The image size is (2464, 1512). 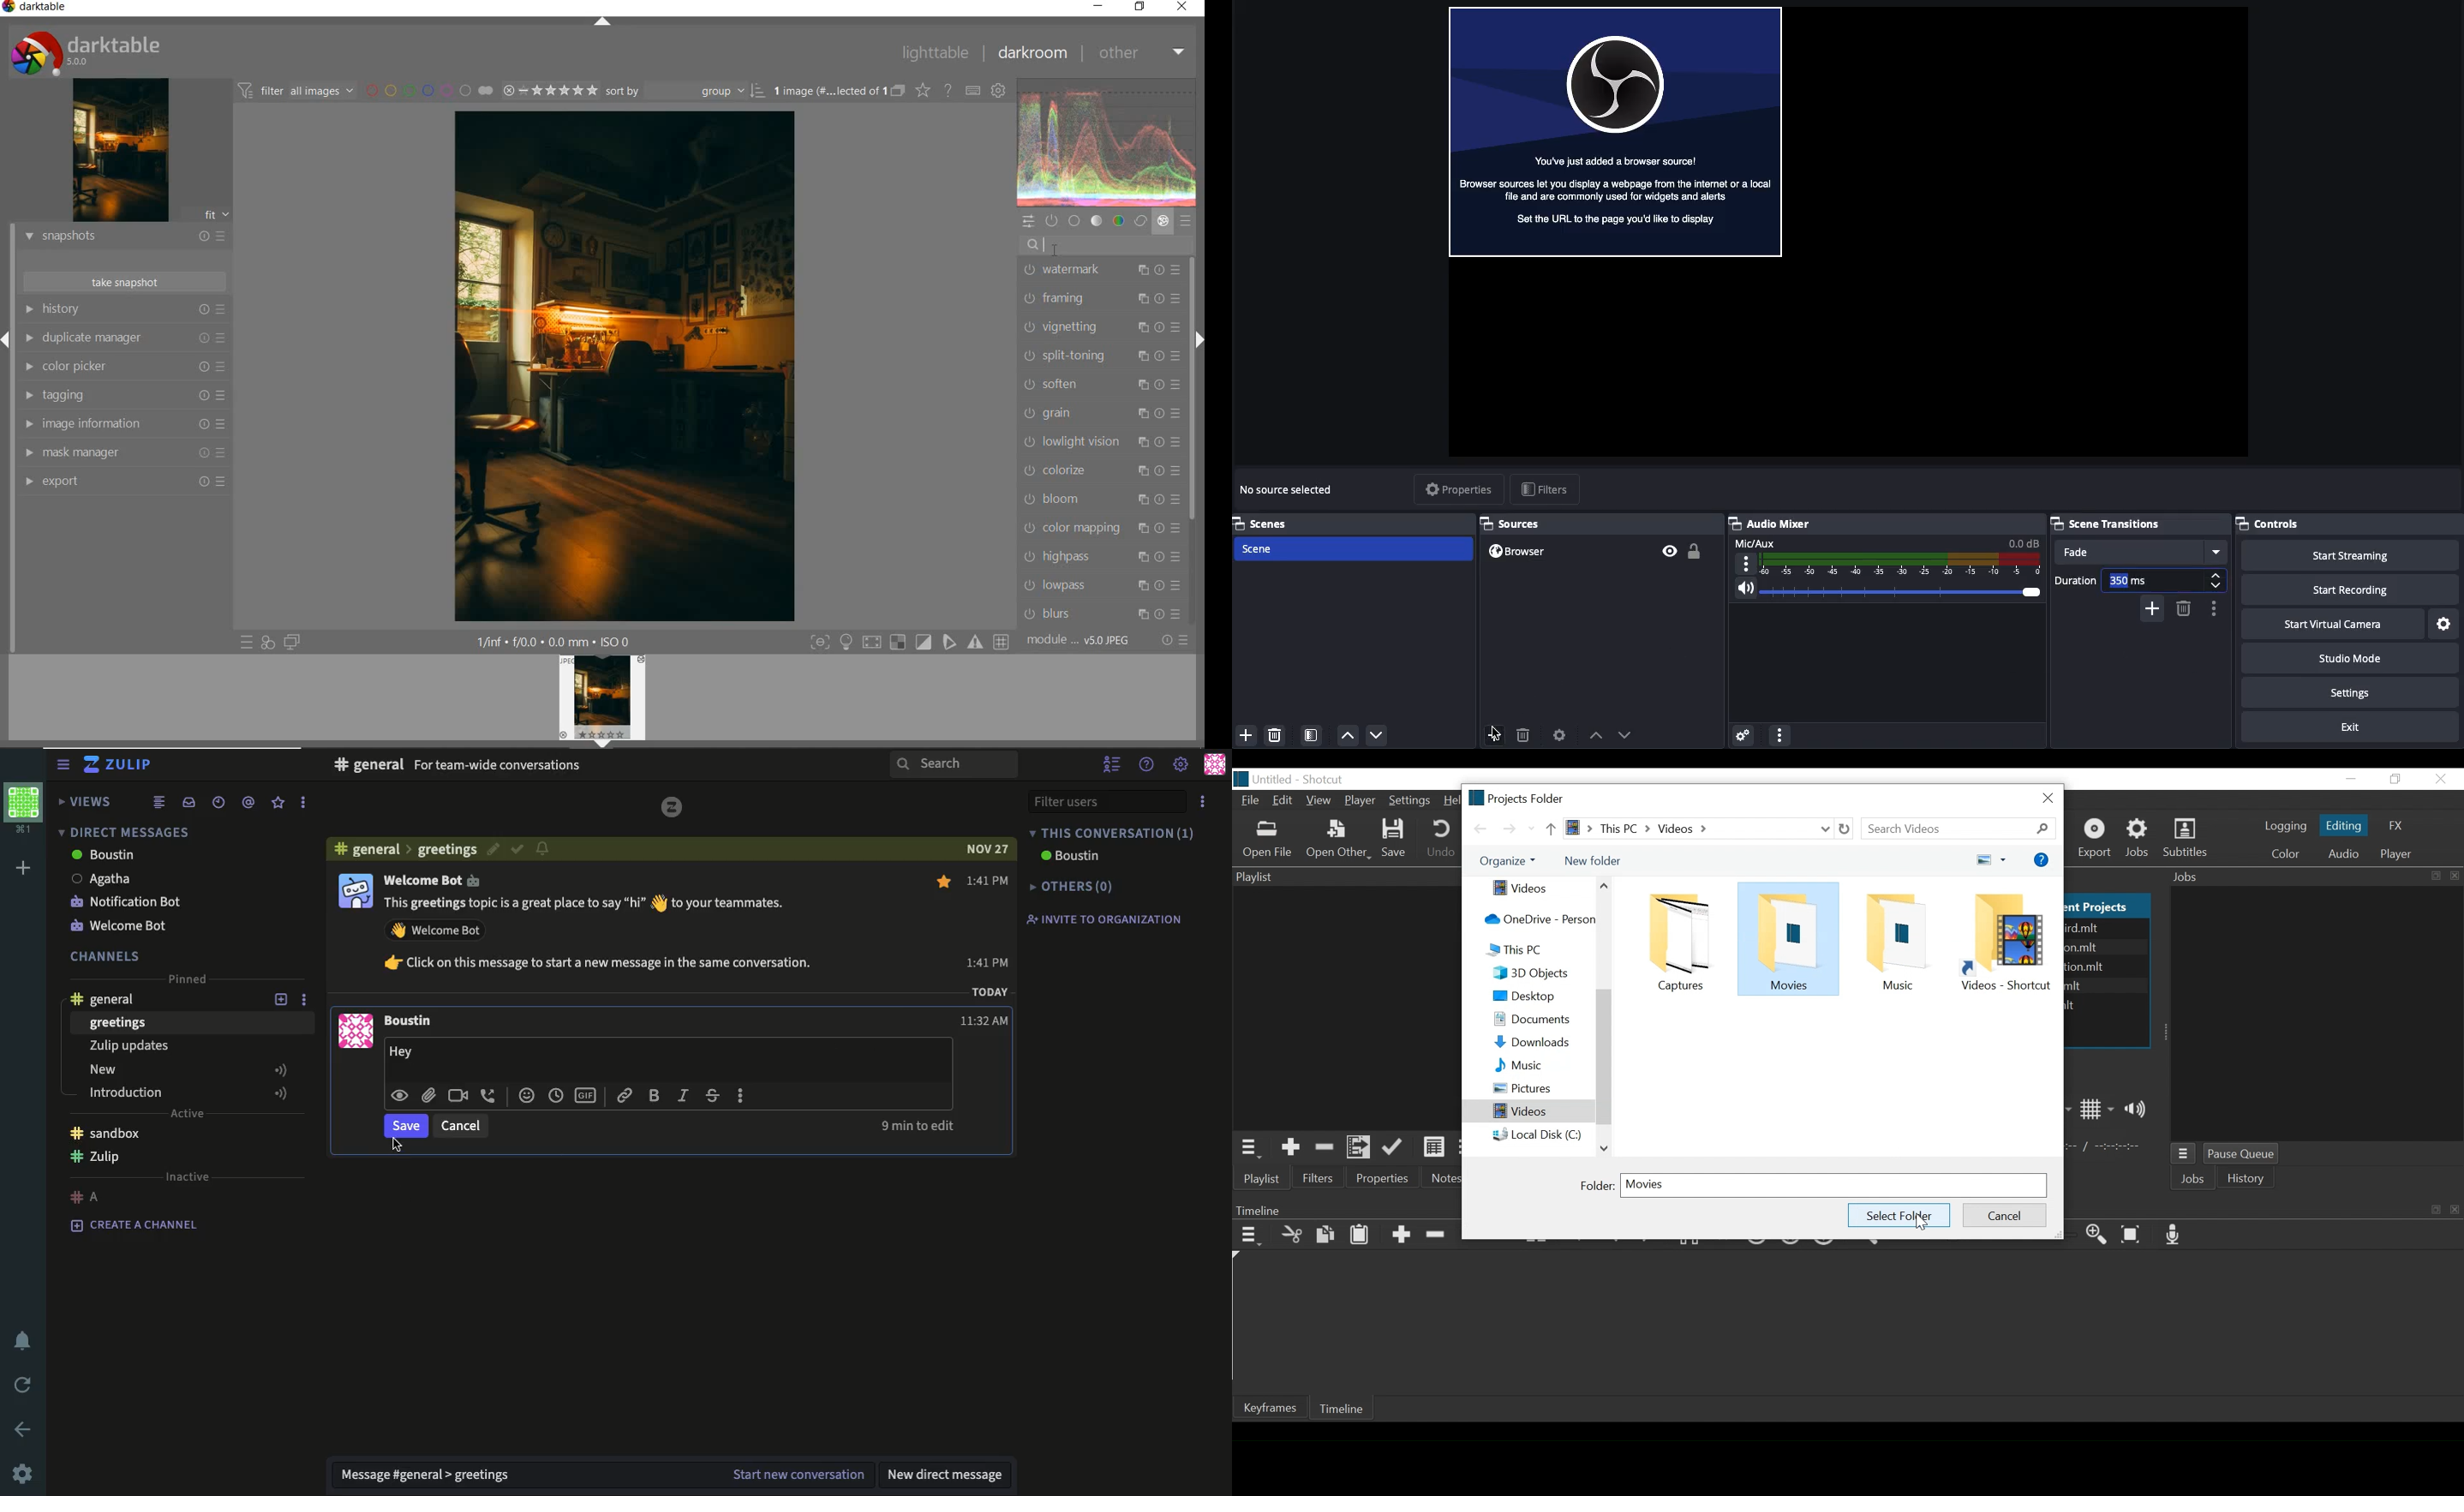 What do you see at coordinates (2138, 581) in the screenshot?
I see `Duration` at bounding box center [2138, 581].